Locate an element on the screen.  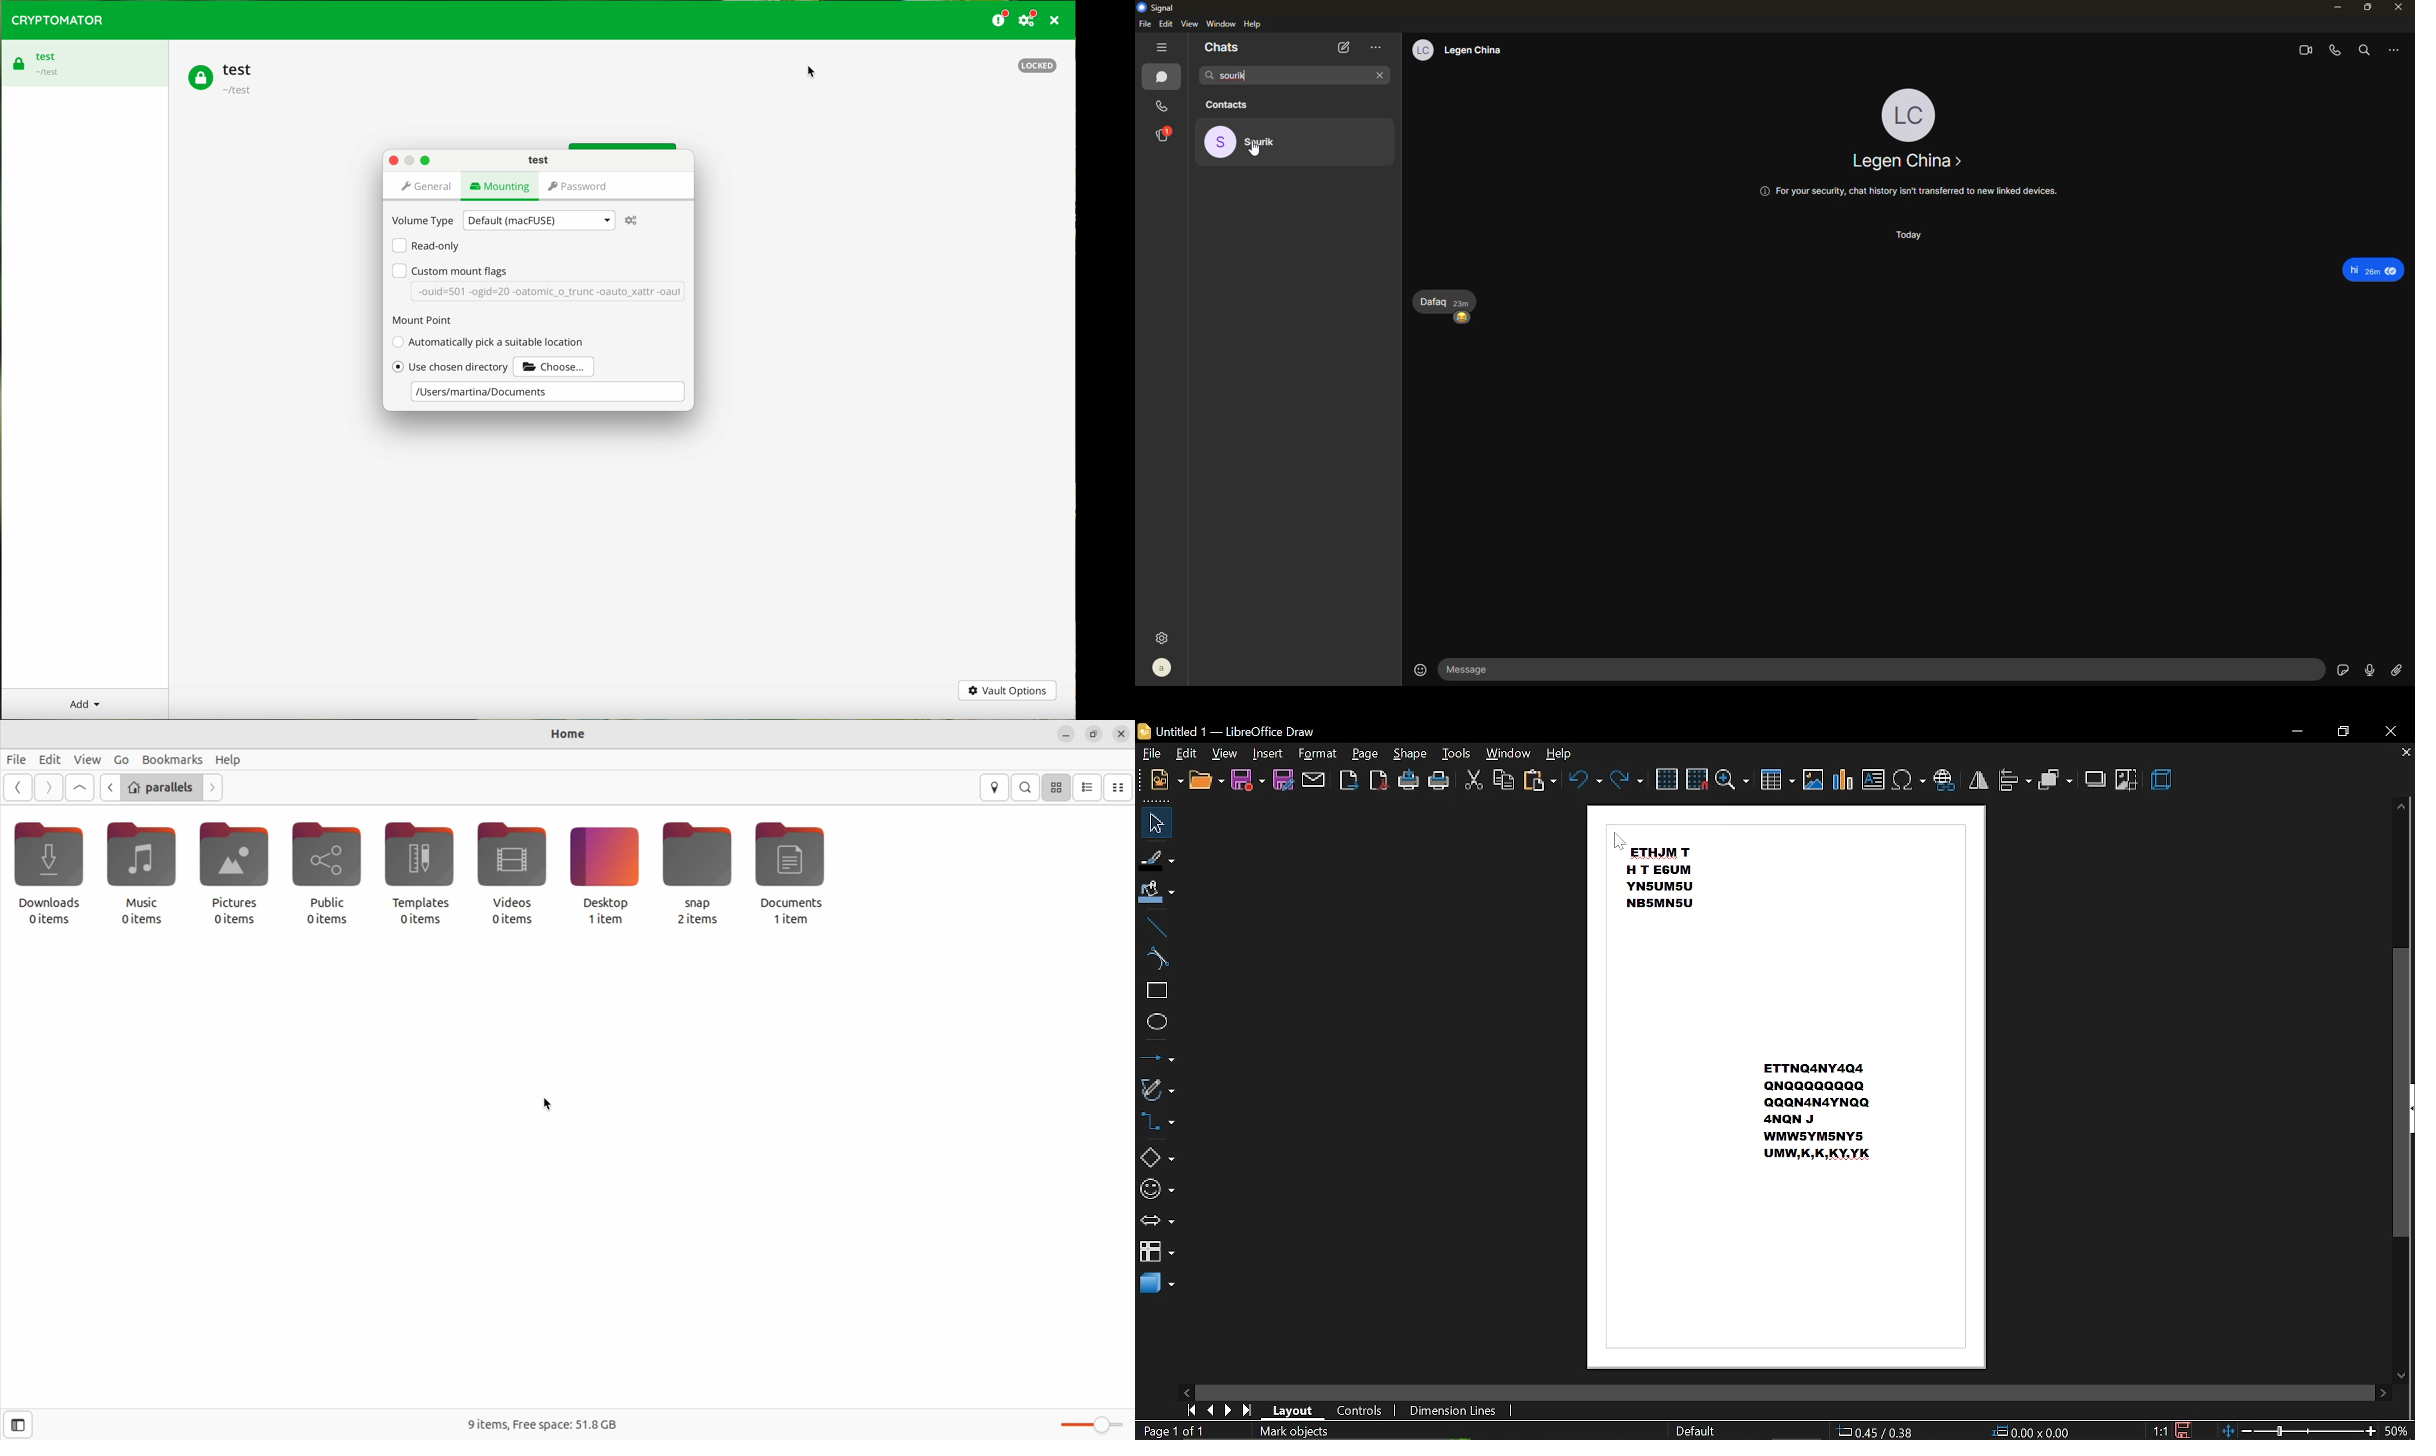
Export is located at coordinates (1349, 781).